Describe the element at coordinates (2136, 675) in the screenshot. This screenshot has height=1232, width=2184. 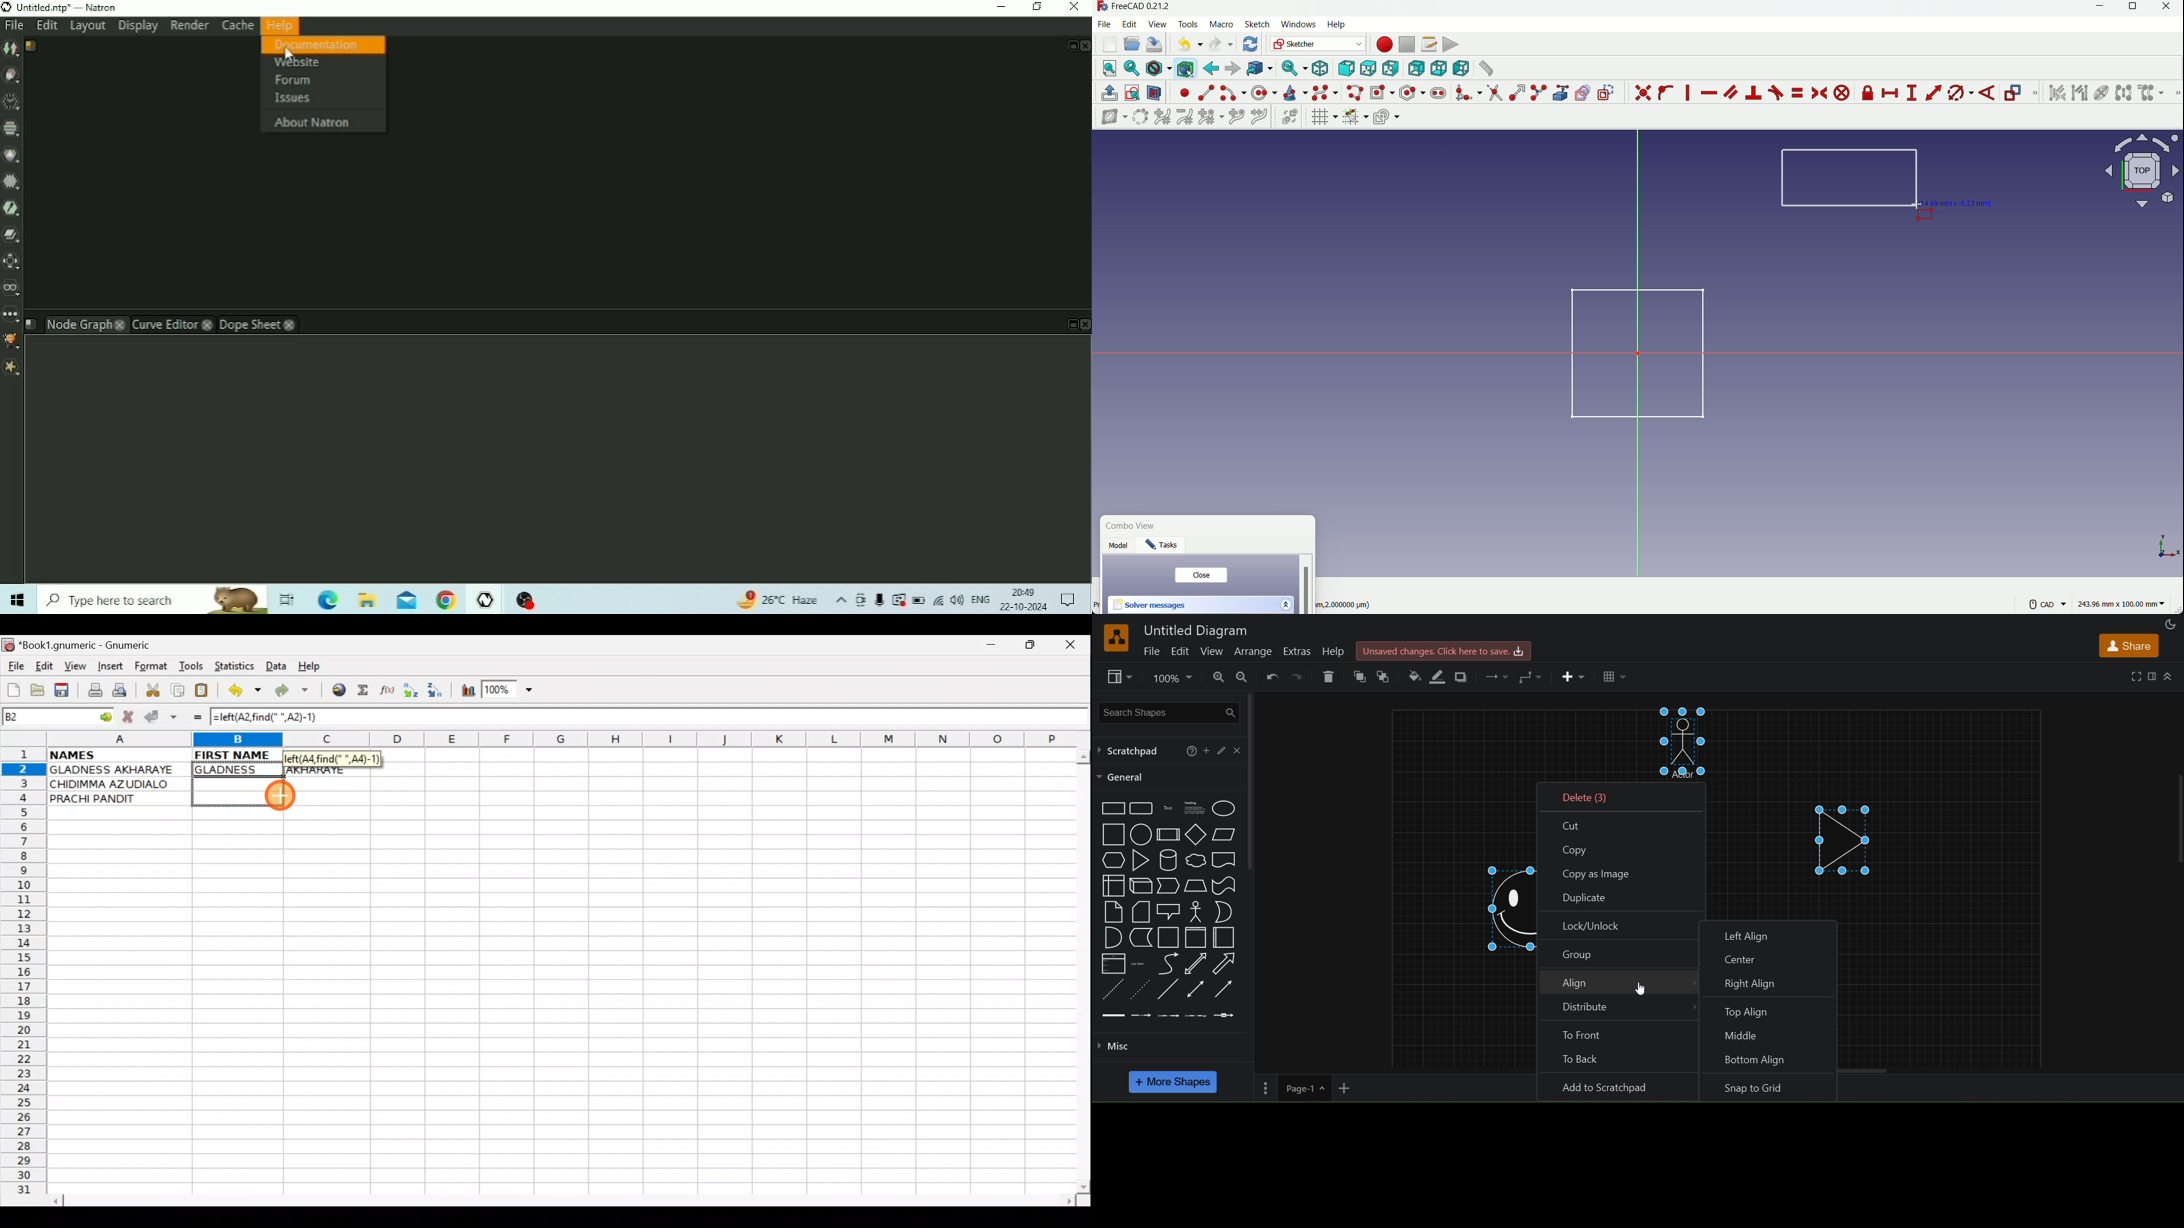
I see `fullscreen` at that location.